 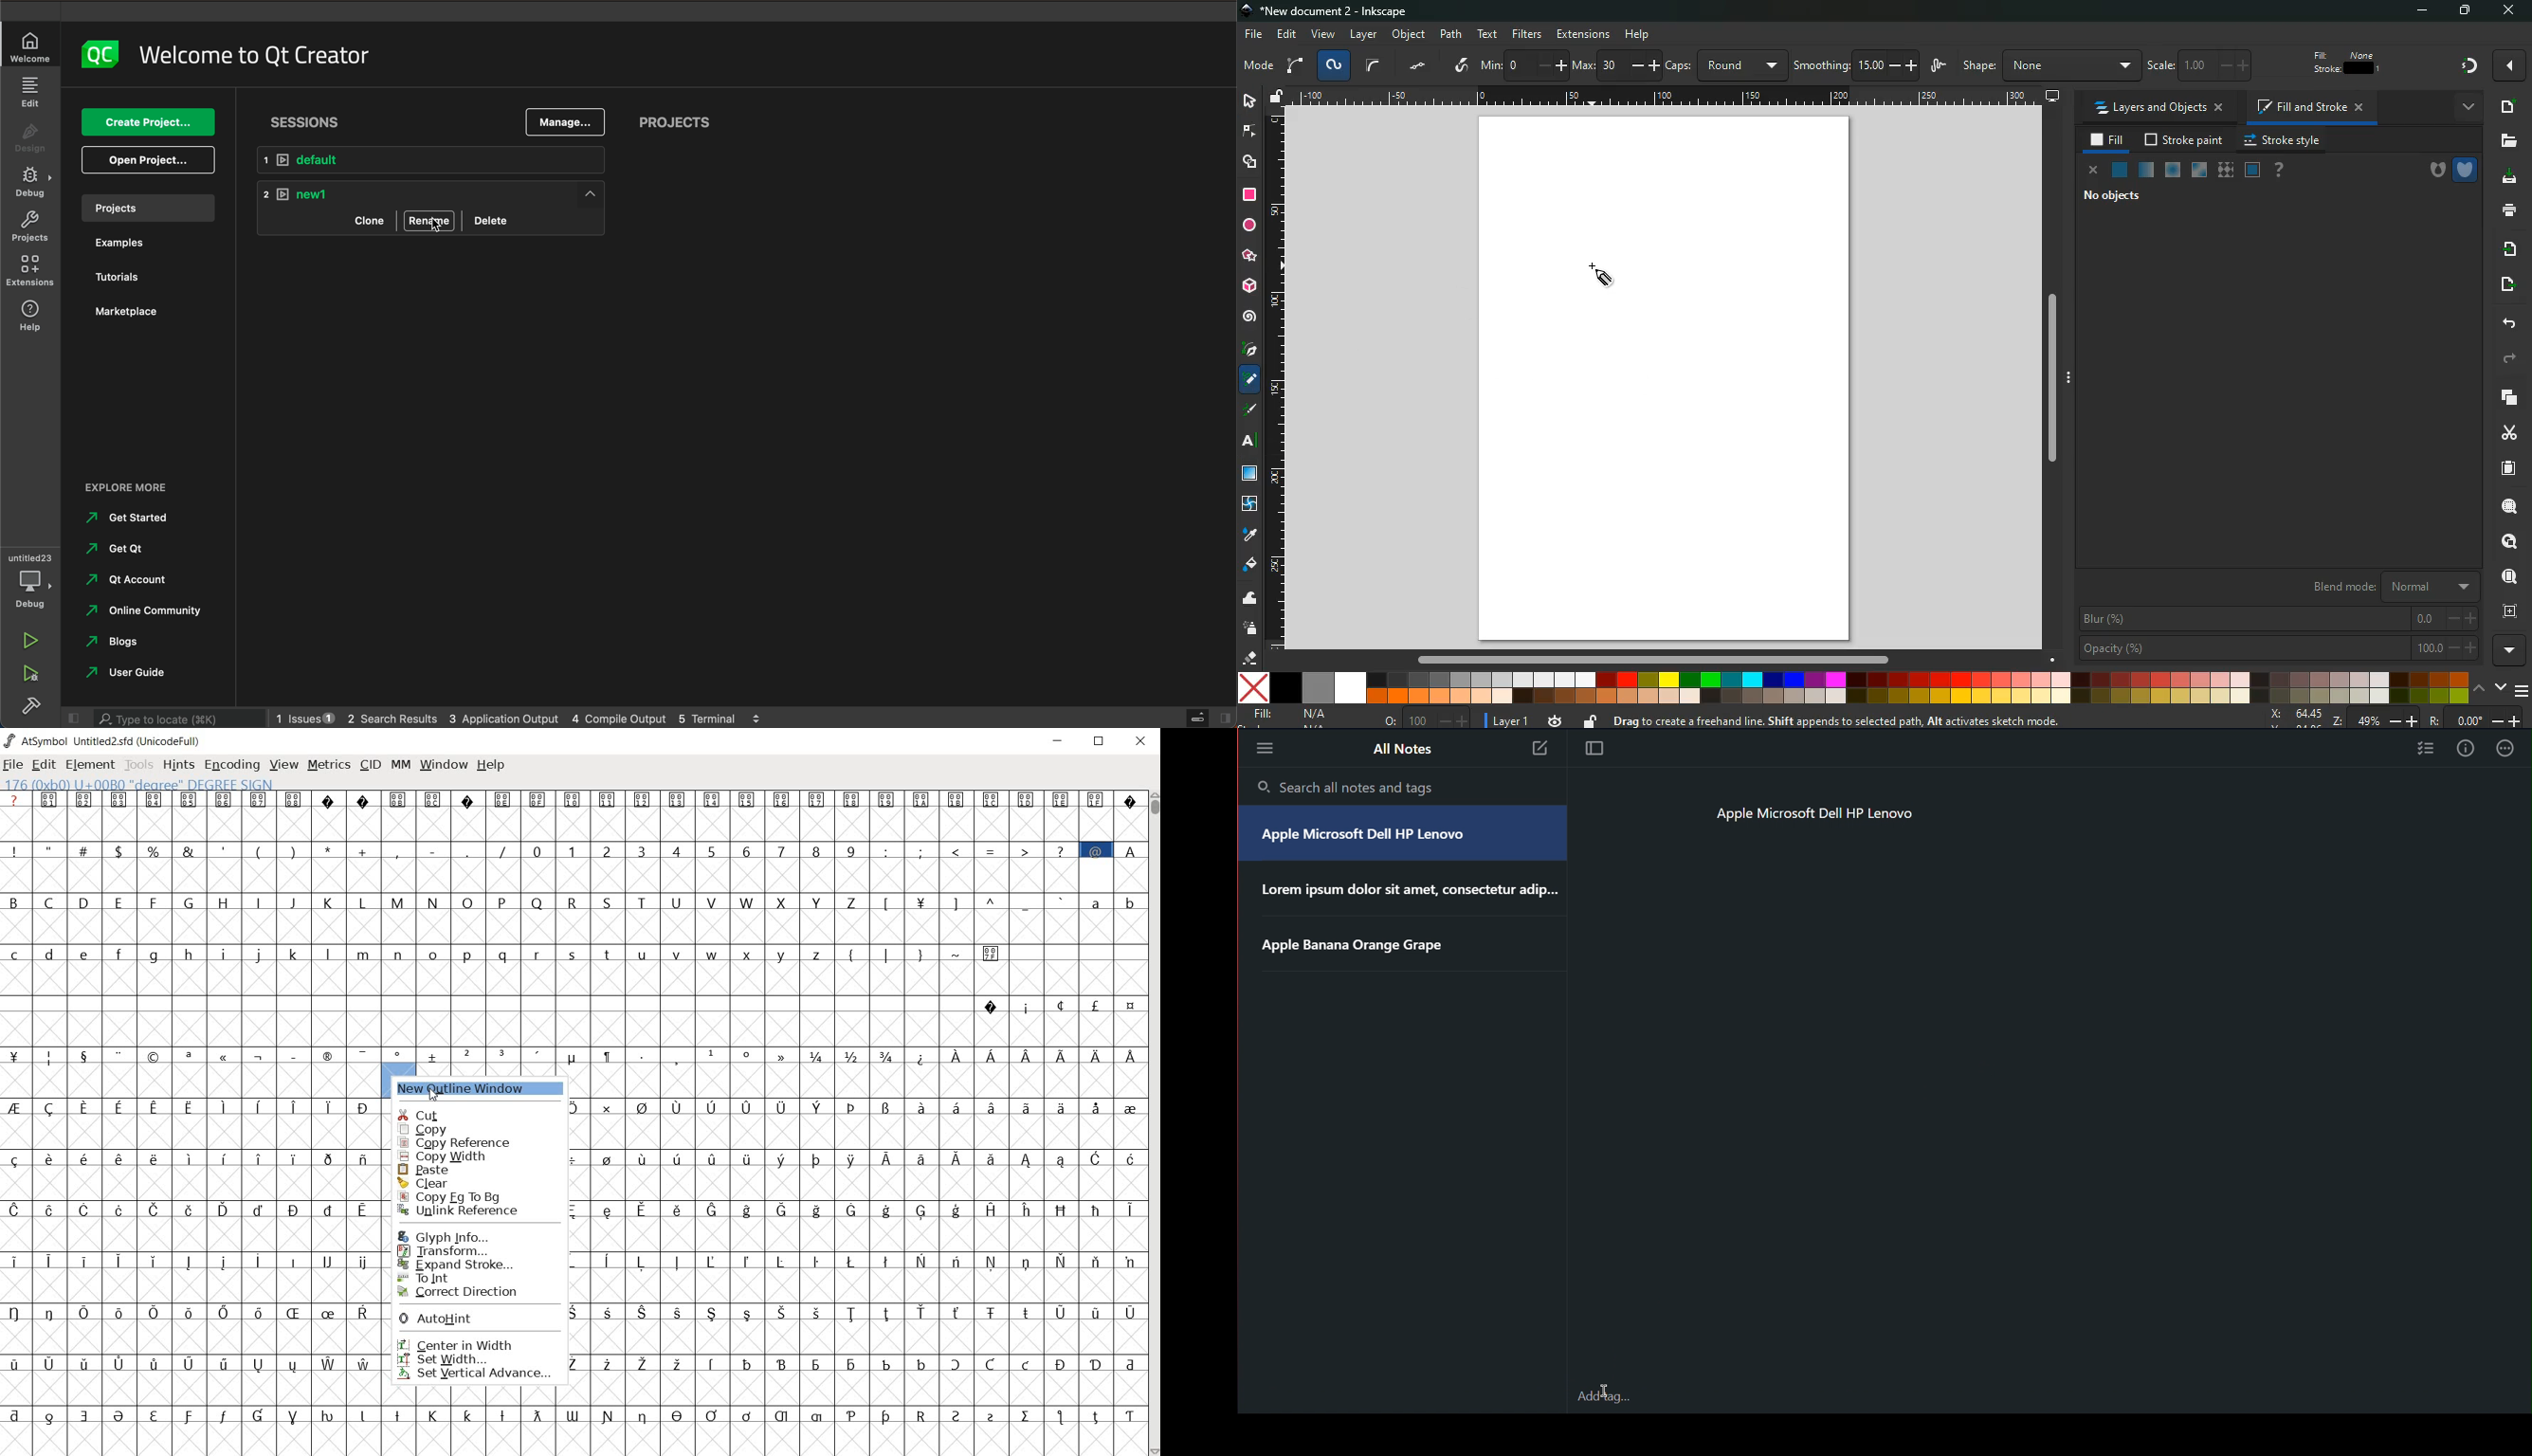 What do you see at coordinates (1295, 66) in the screenshot?
I see `arc` at bounding box center [1295, 66].